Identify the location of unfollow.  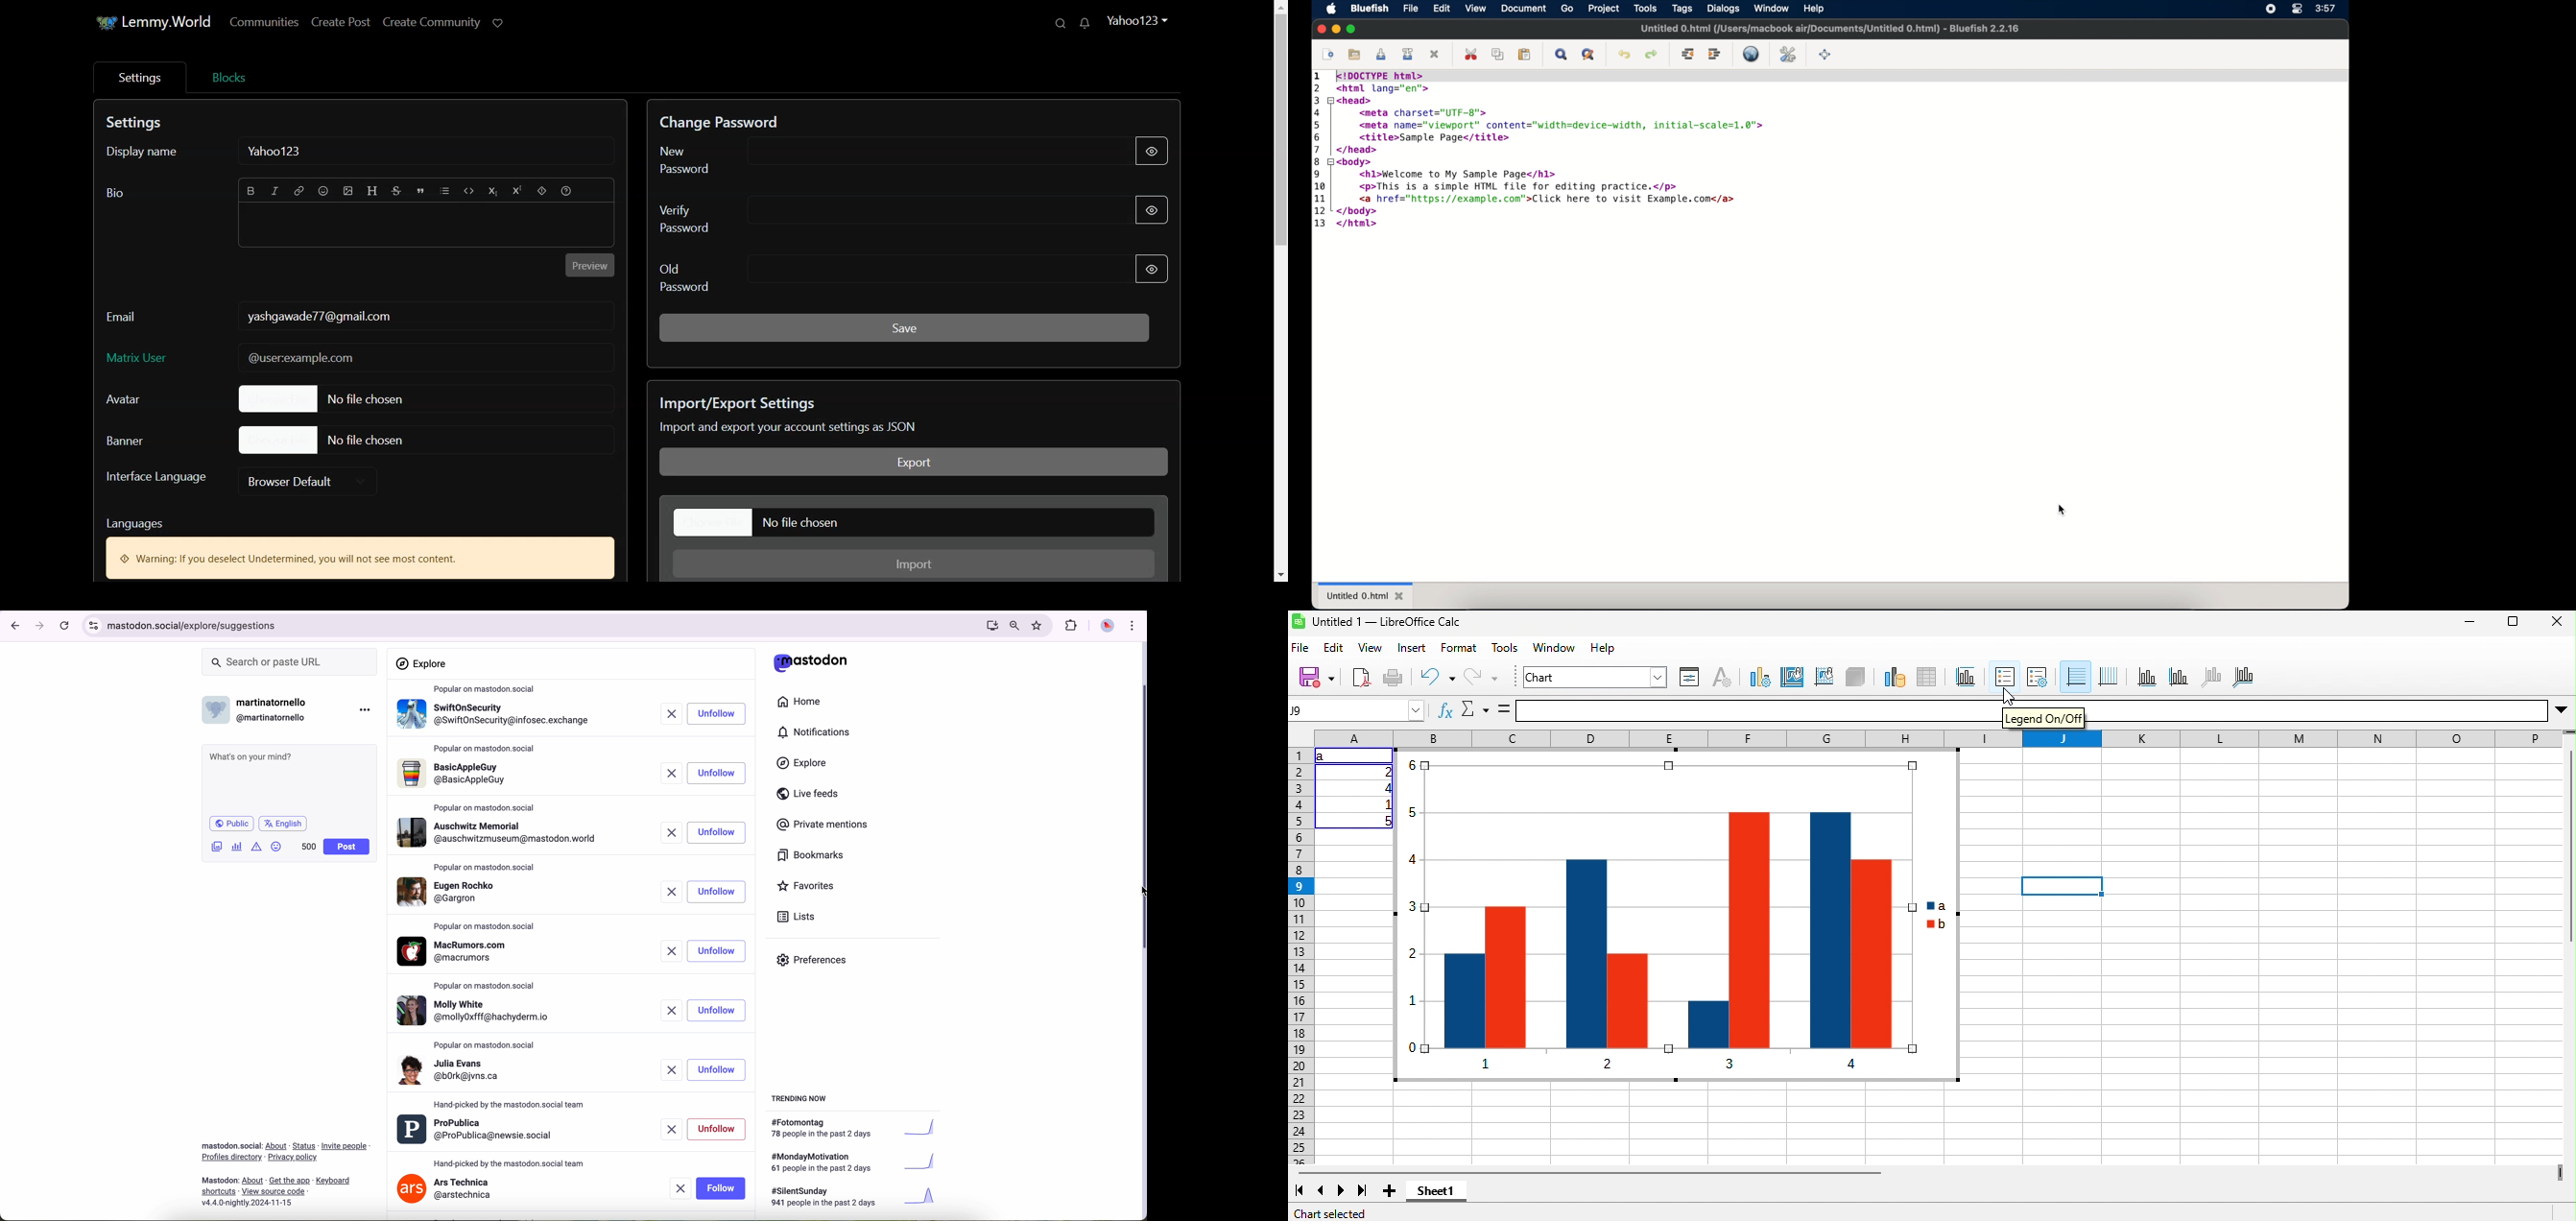
(717, 1070).